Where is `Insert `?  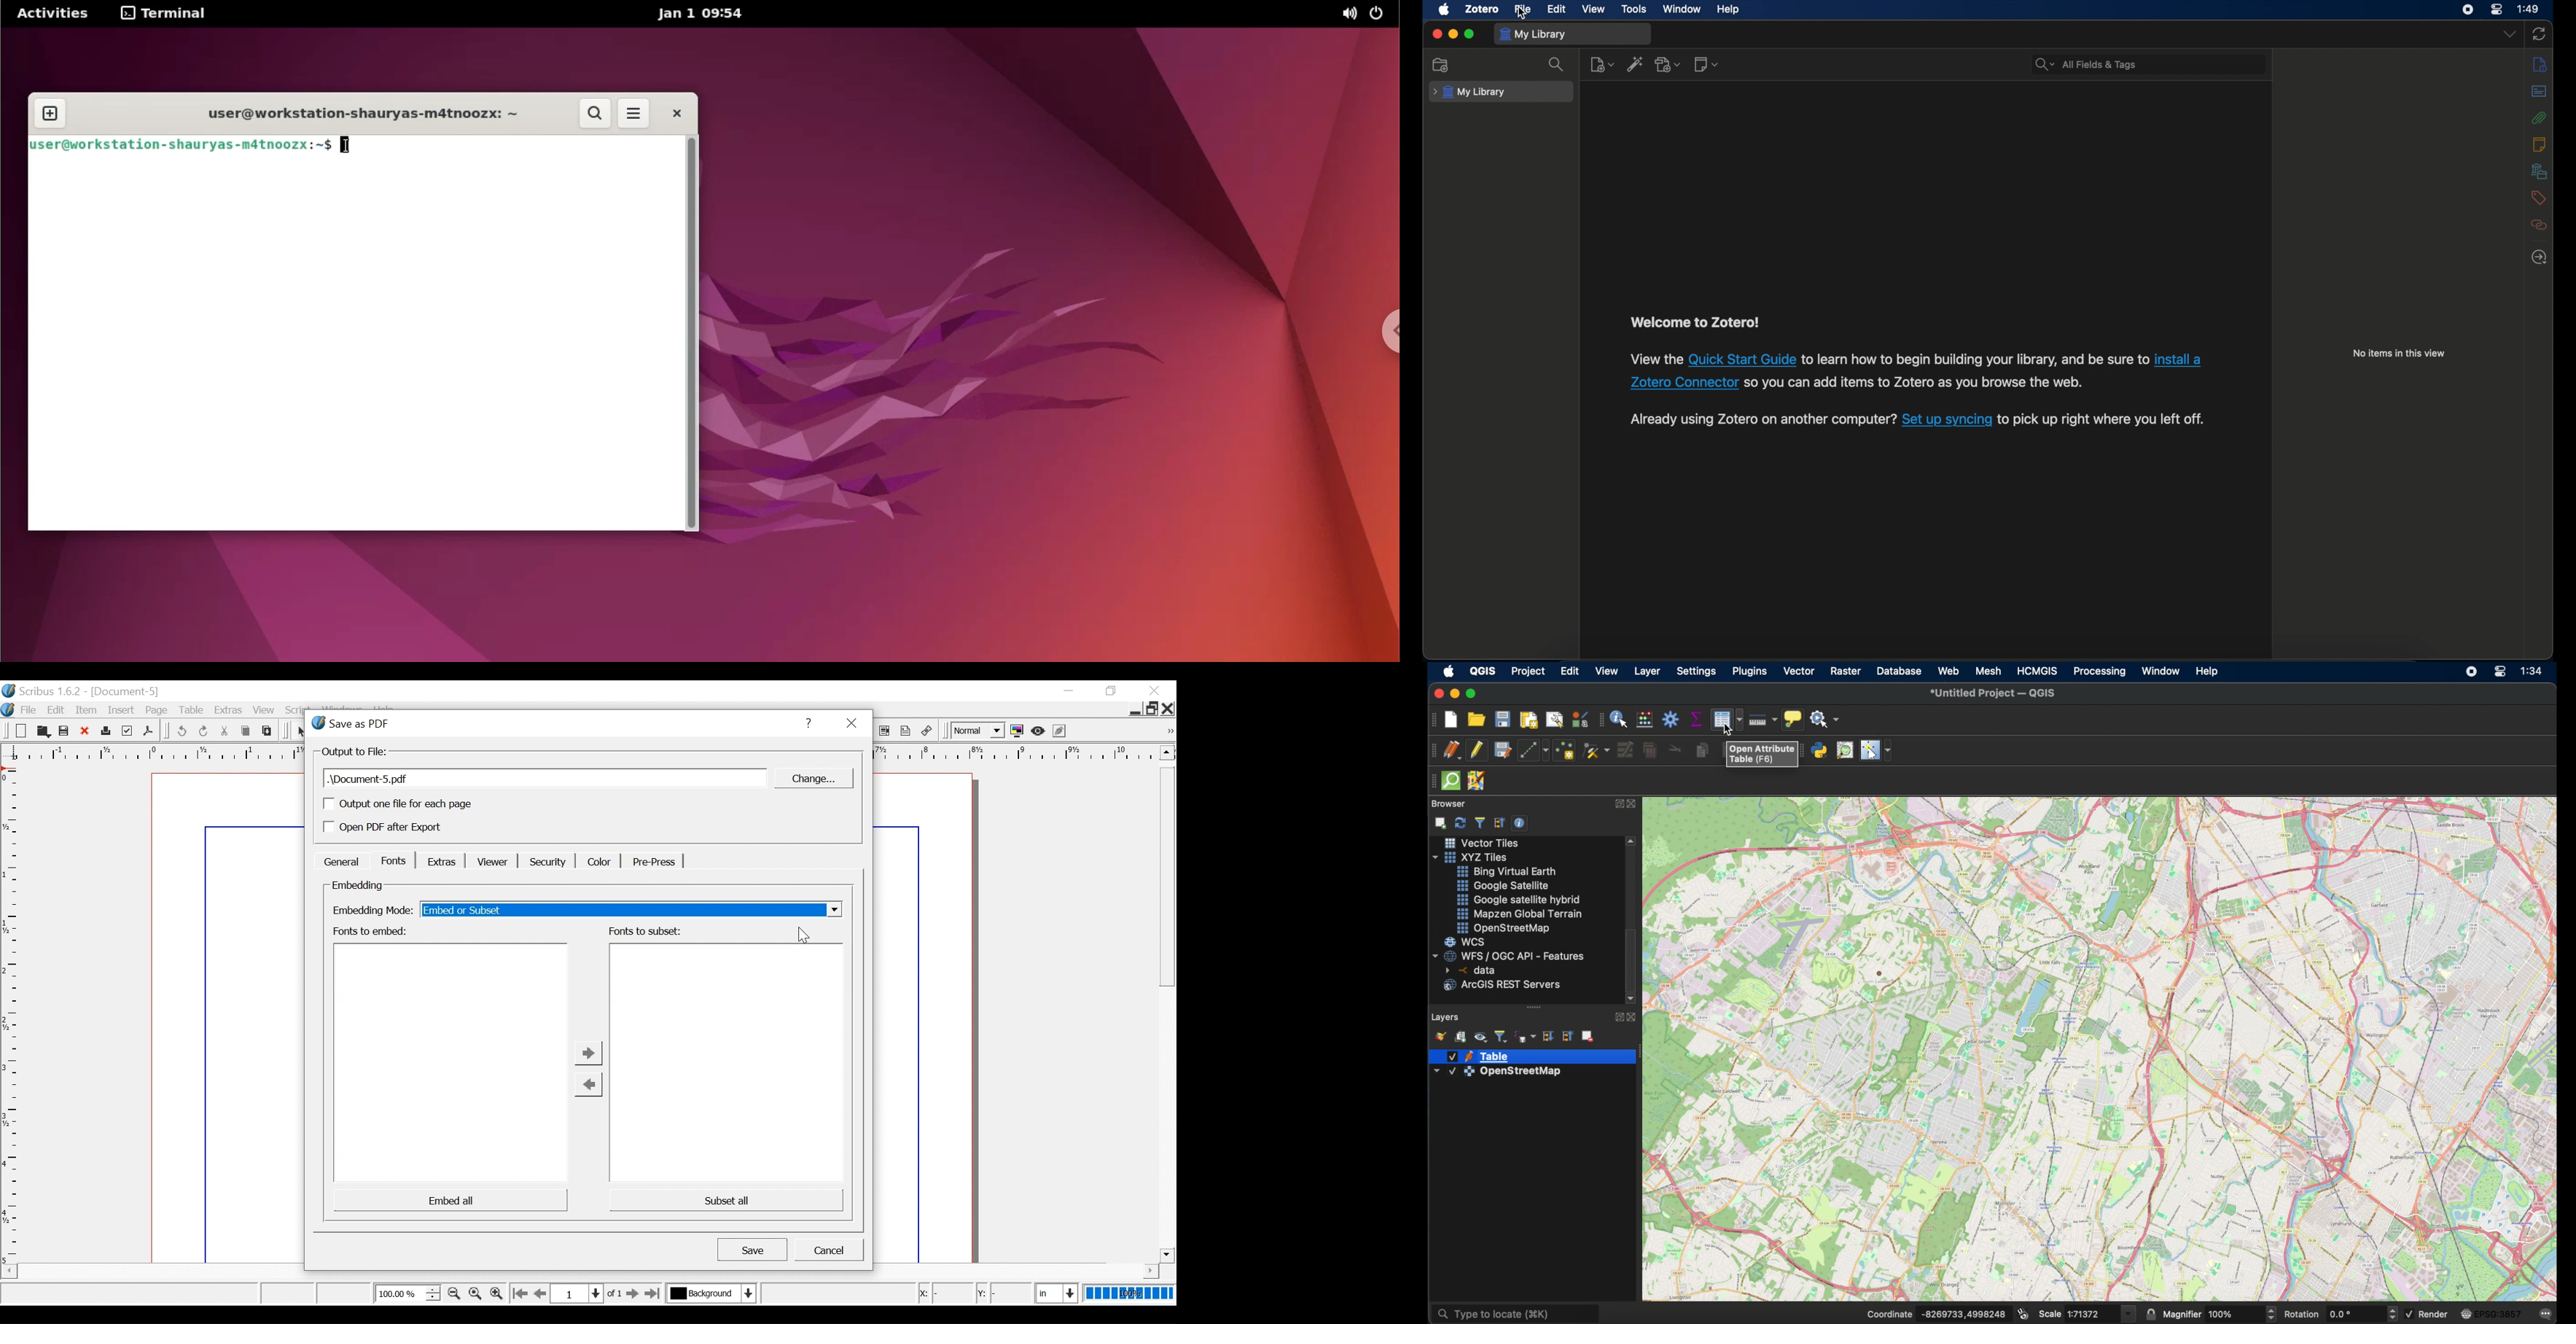 Insert  is located at coordinates (123, 710).